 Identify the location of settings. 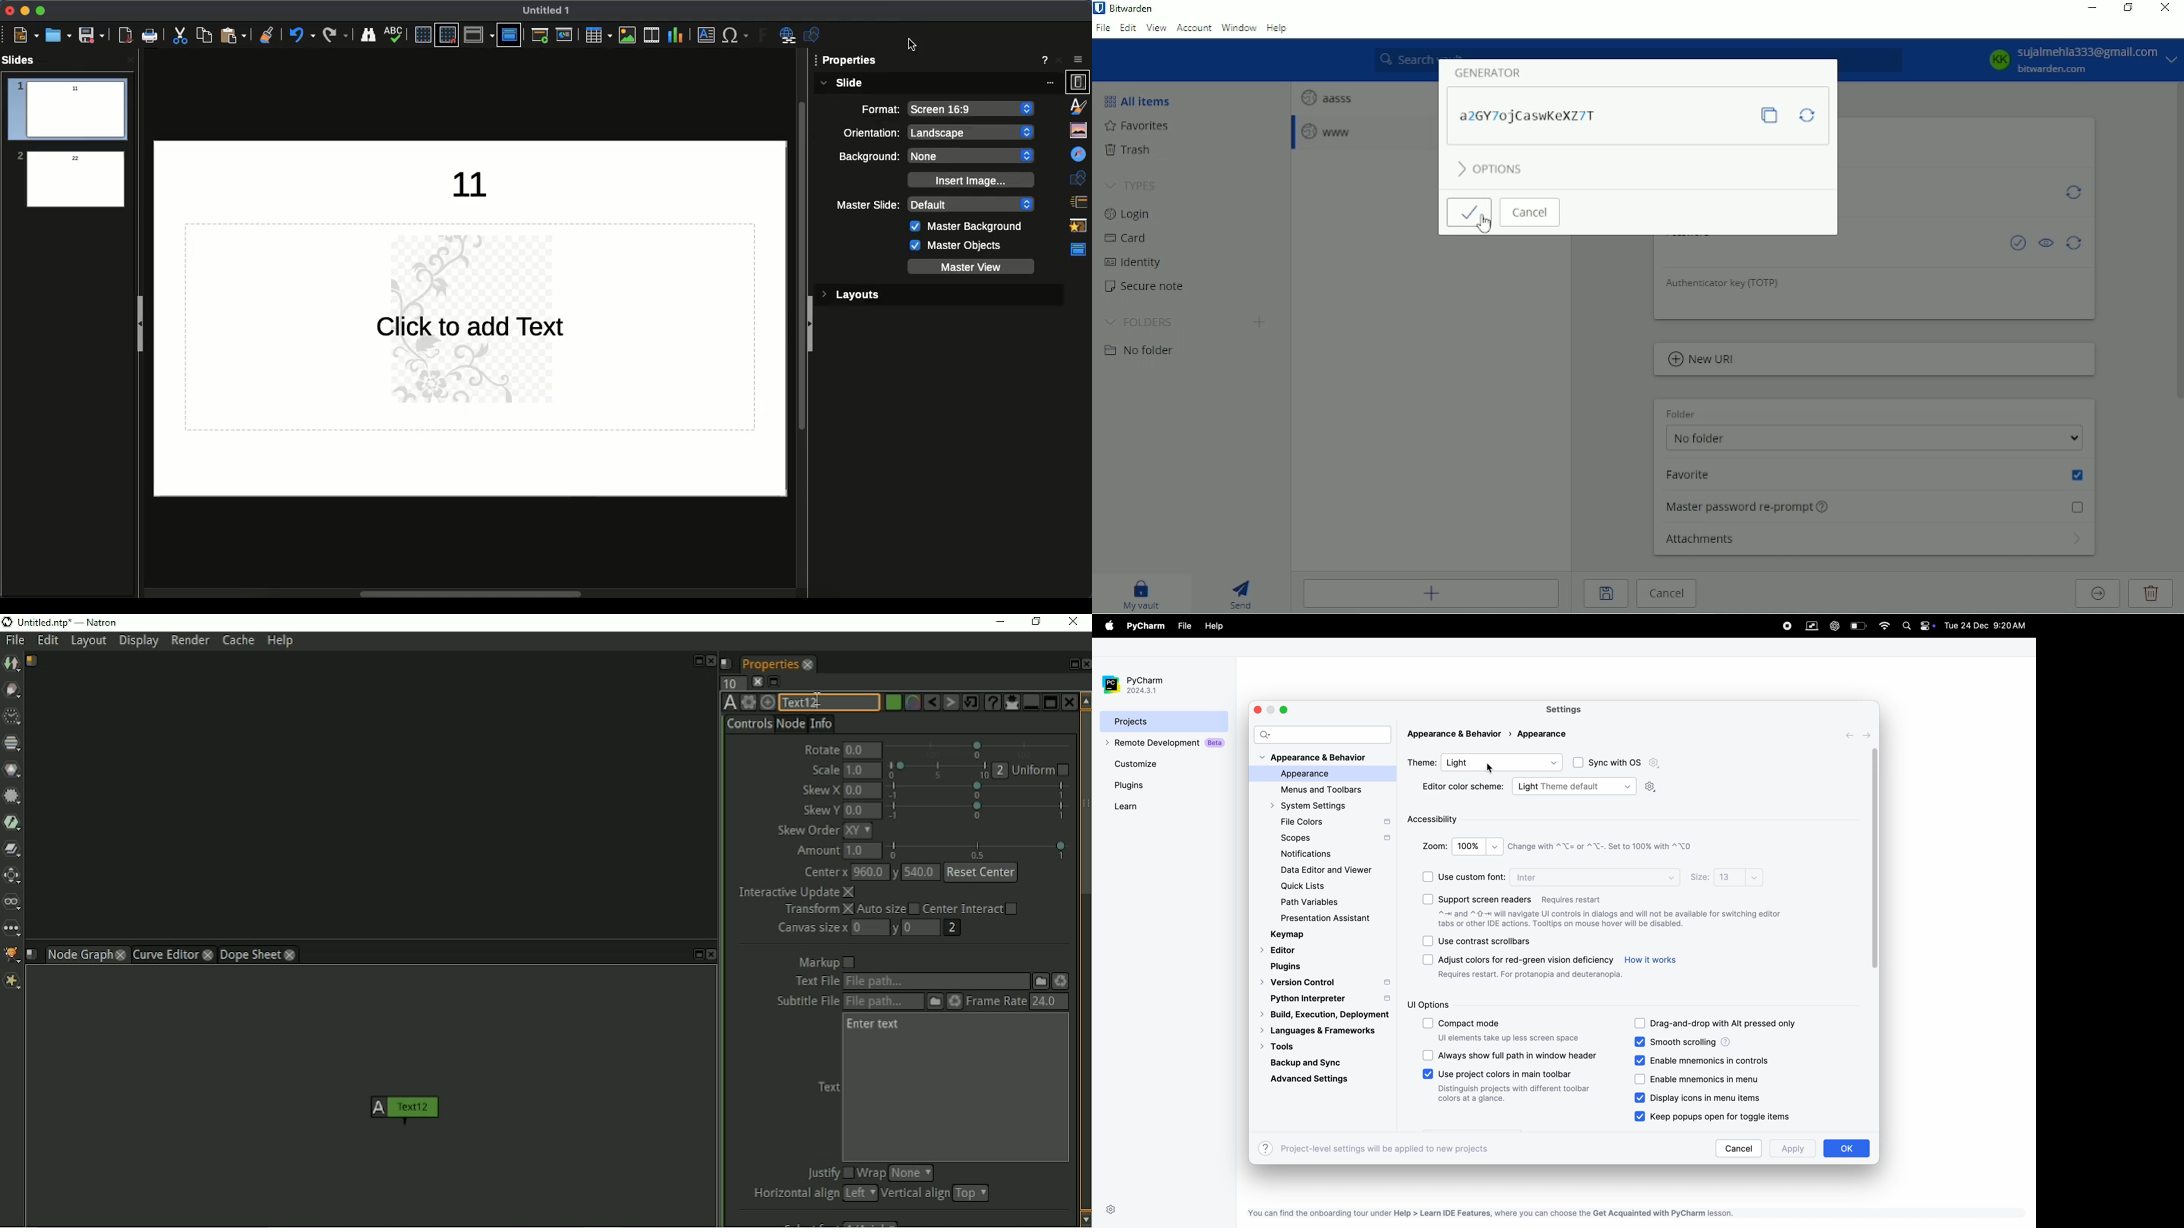
(1567, 710).